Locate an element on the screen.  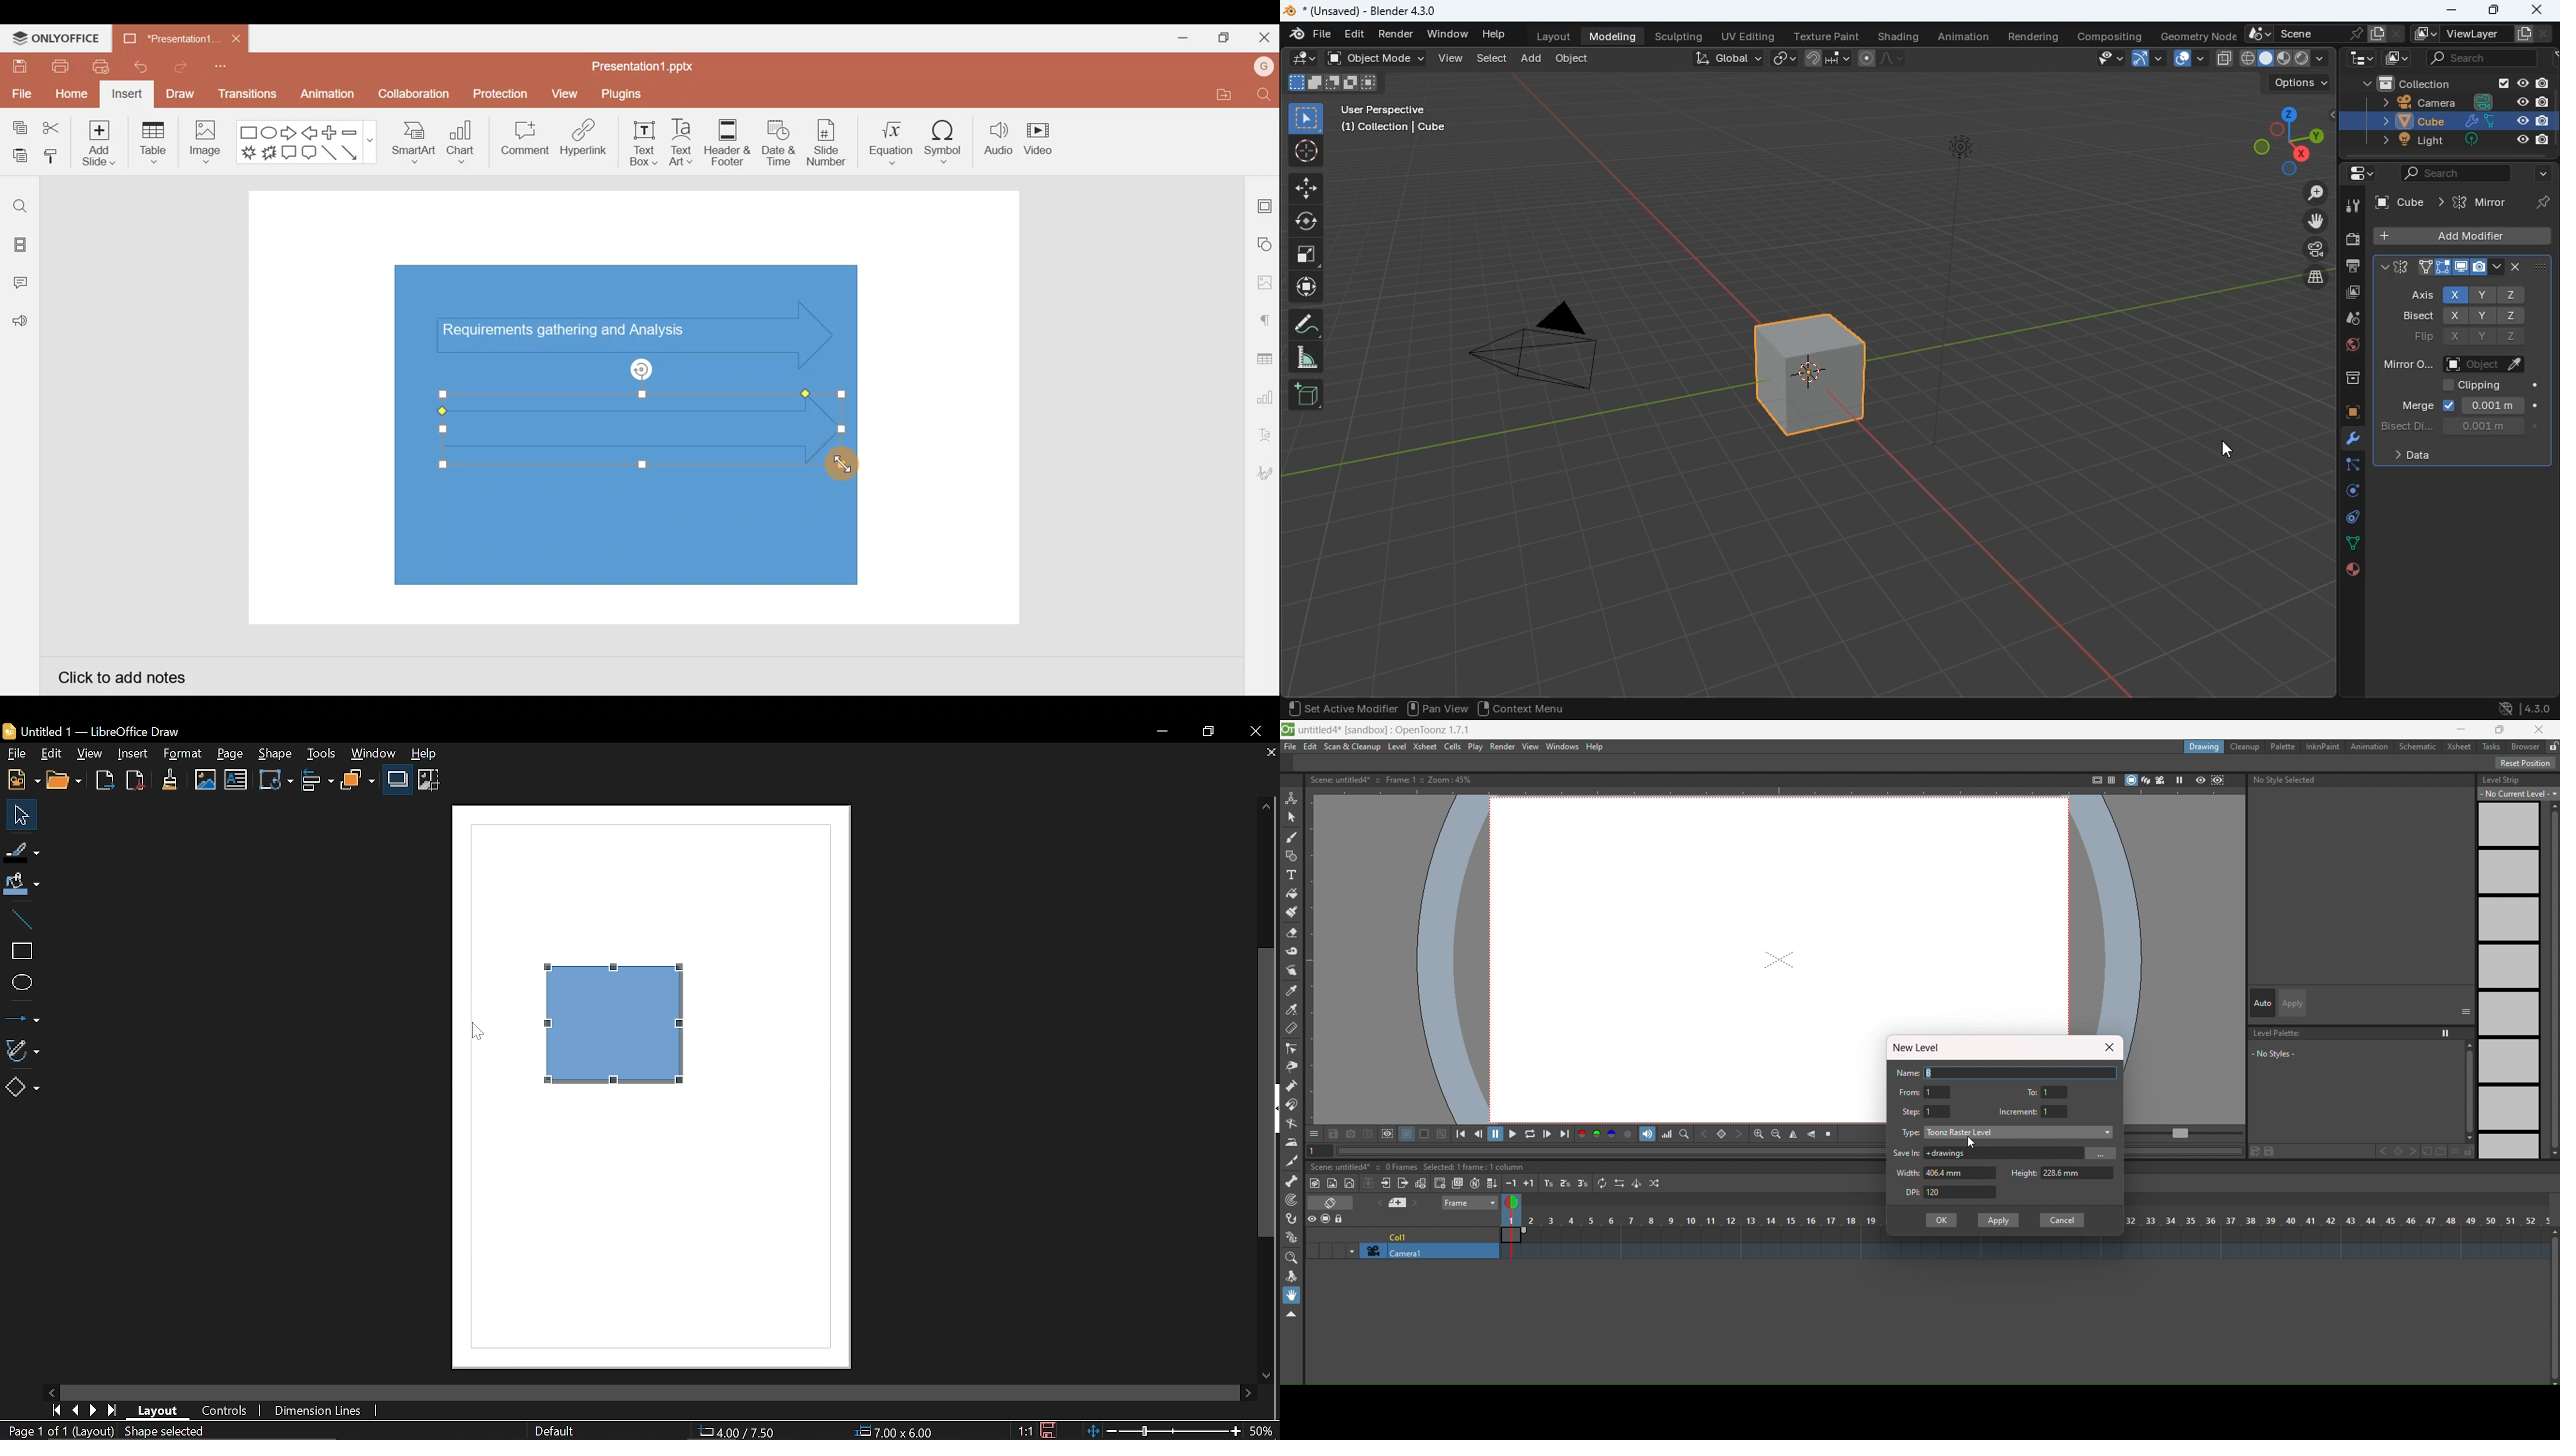
Copy style is located at coordinates (52, 158).